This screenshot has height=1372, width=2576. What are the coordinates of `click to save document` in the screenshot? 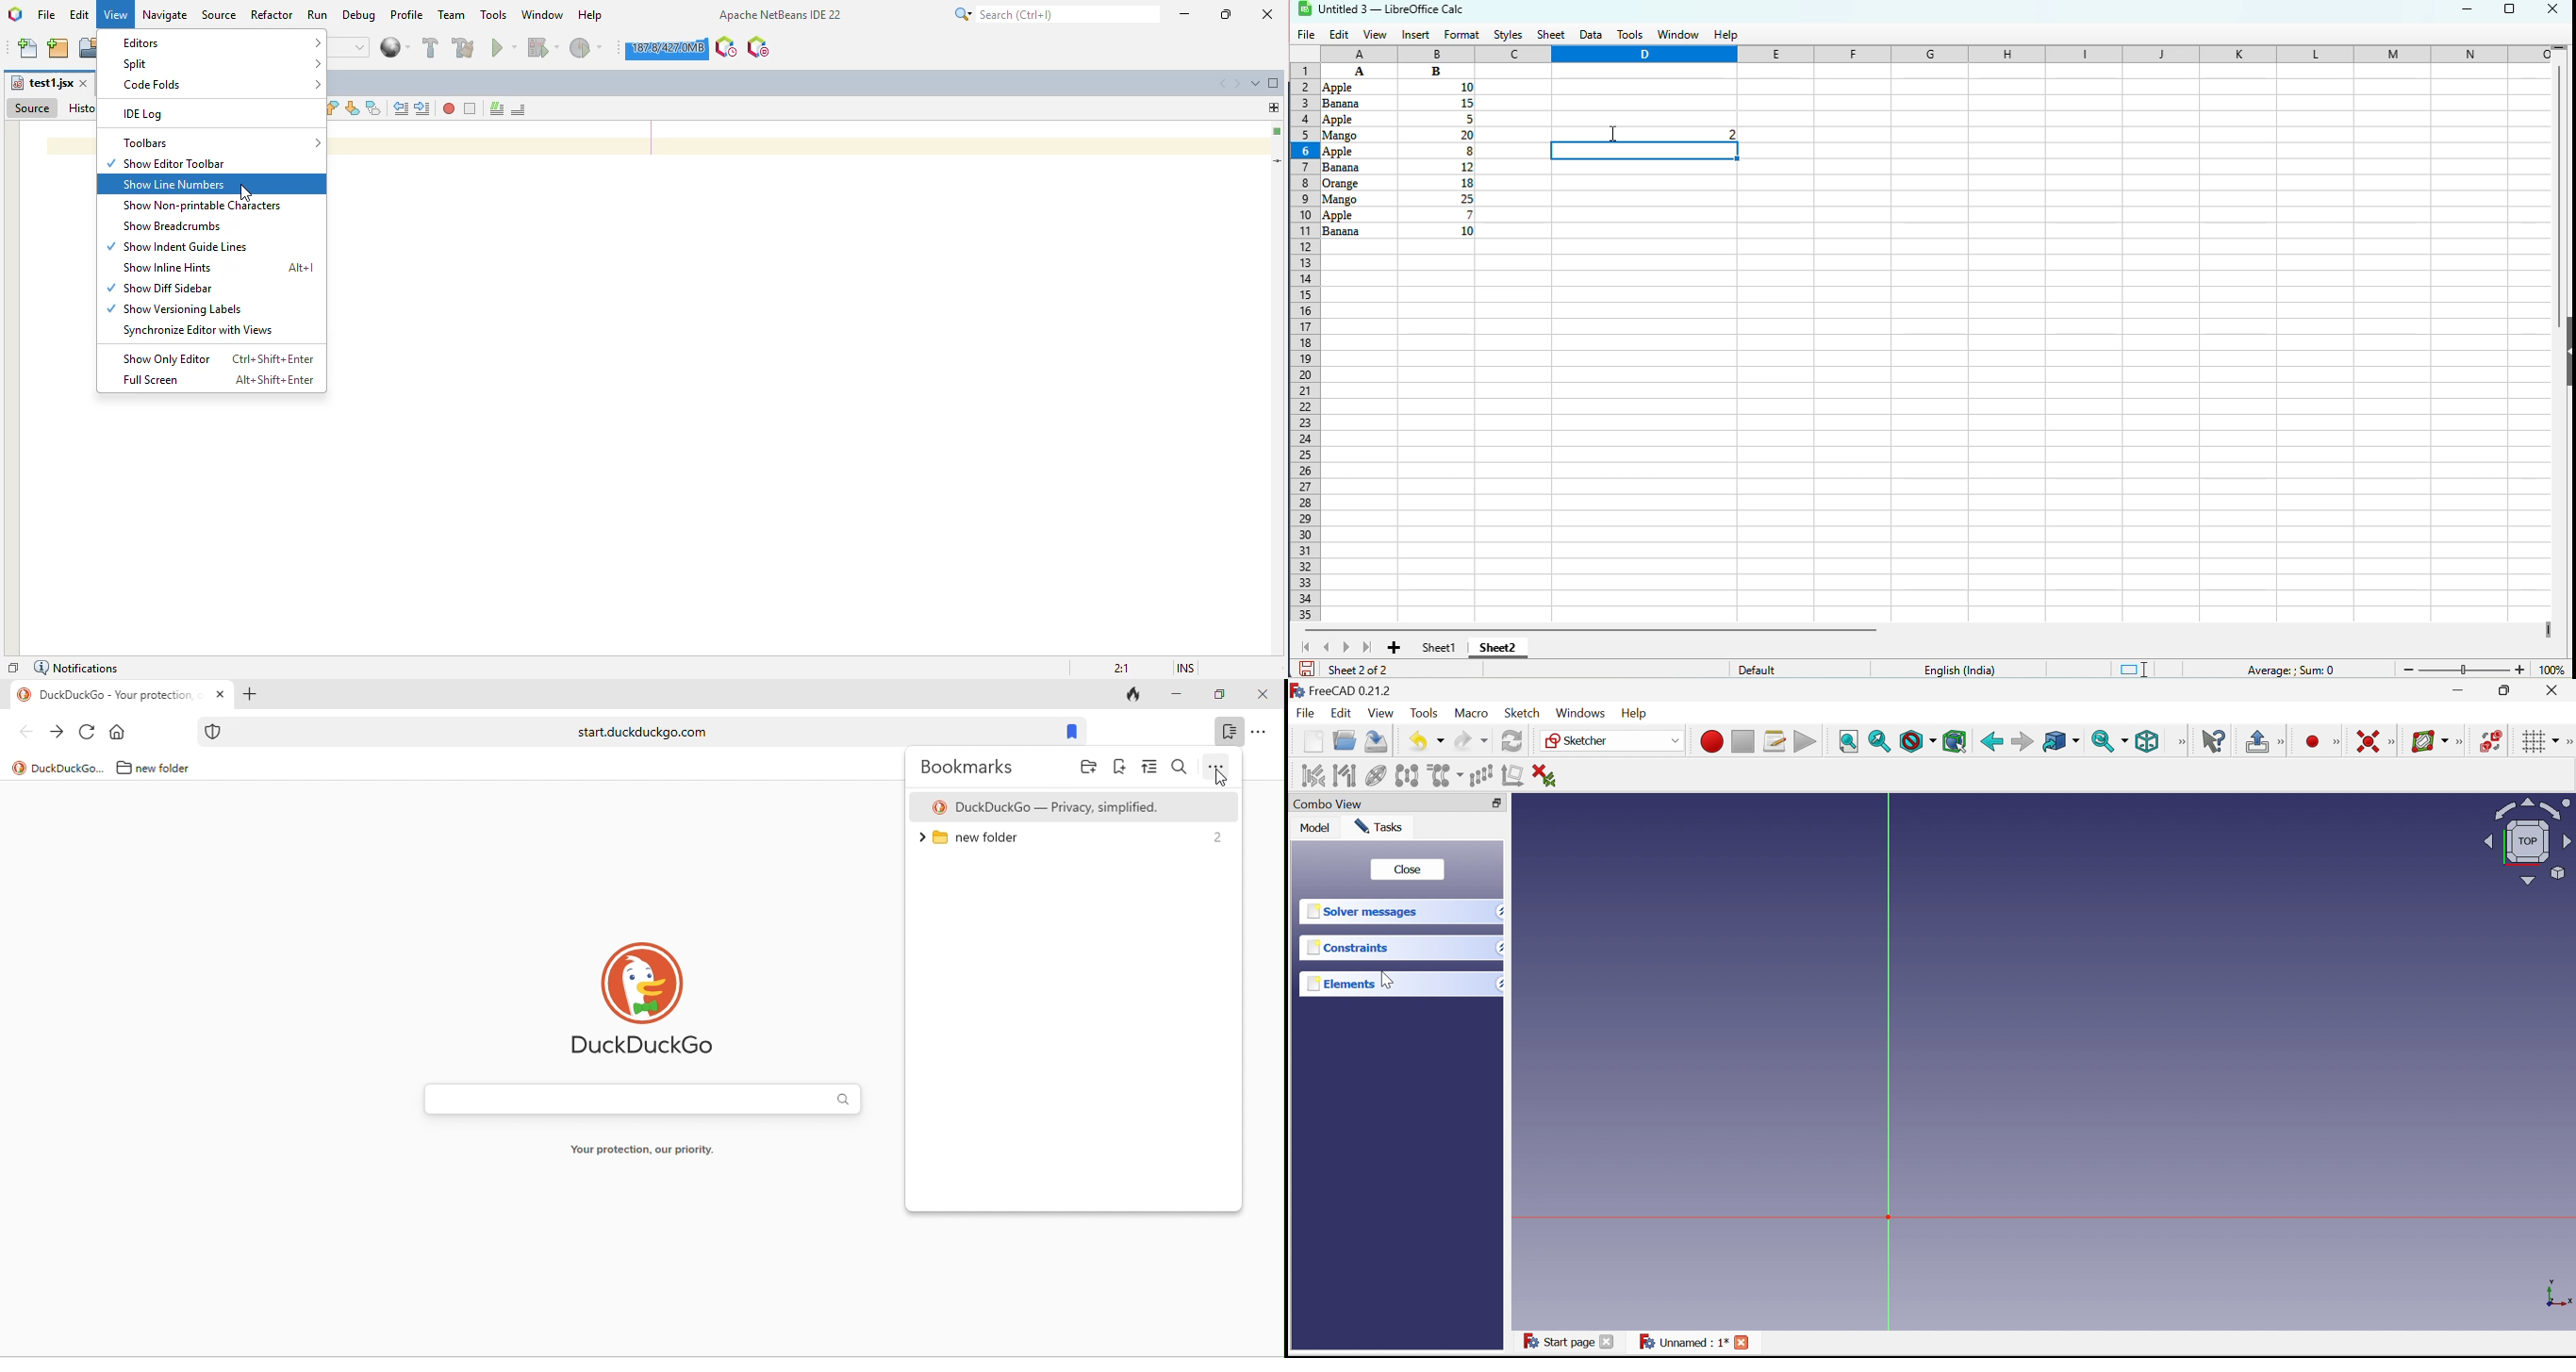 It's located at (1307, 670).